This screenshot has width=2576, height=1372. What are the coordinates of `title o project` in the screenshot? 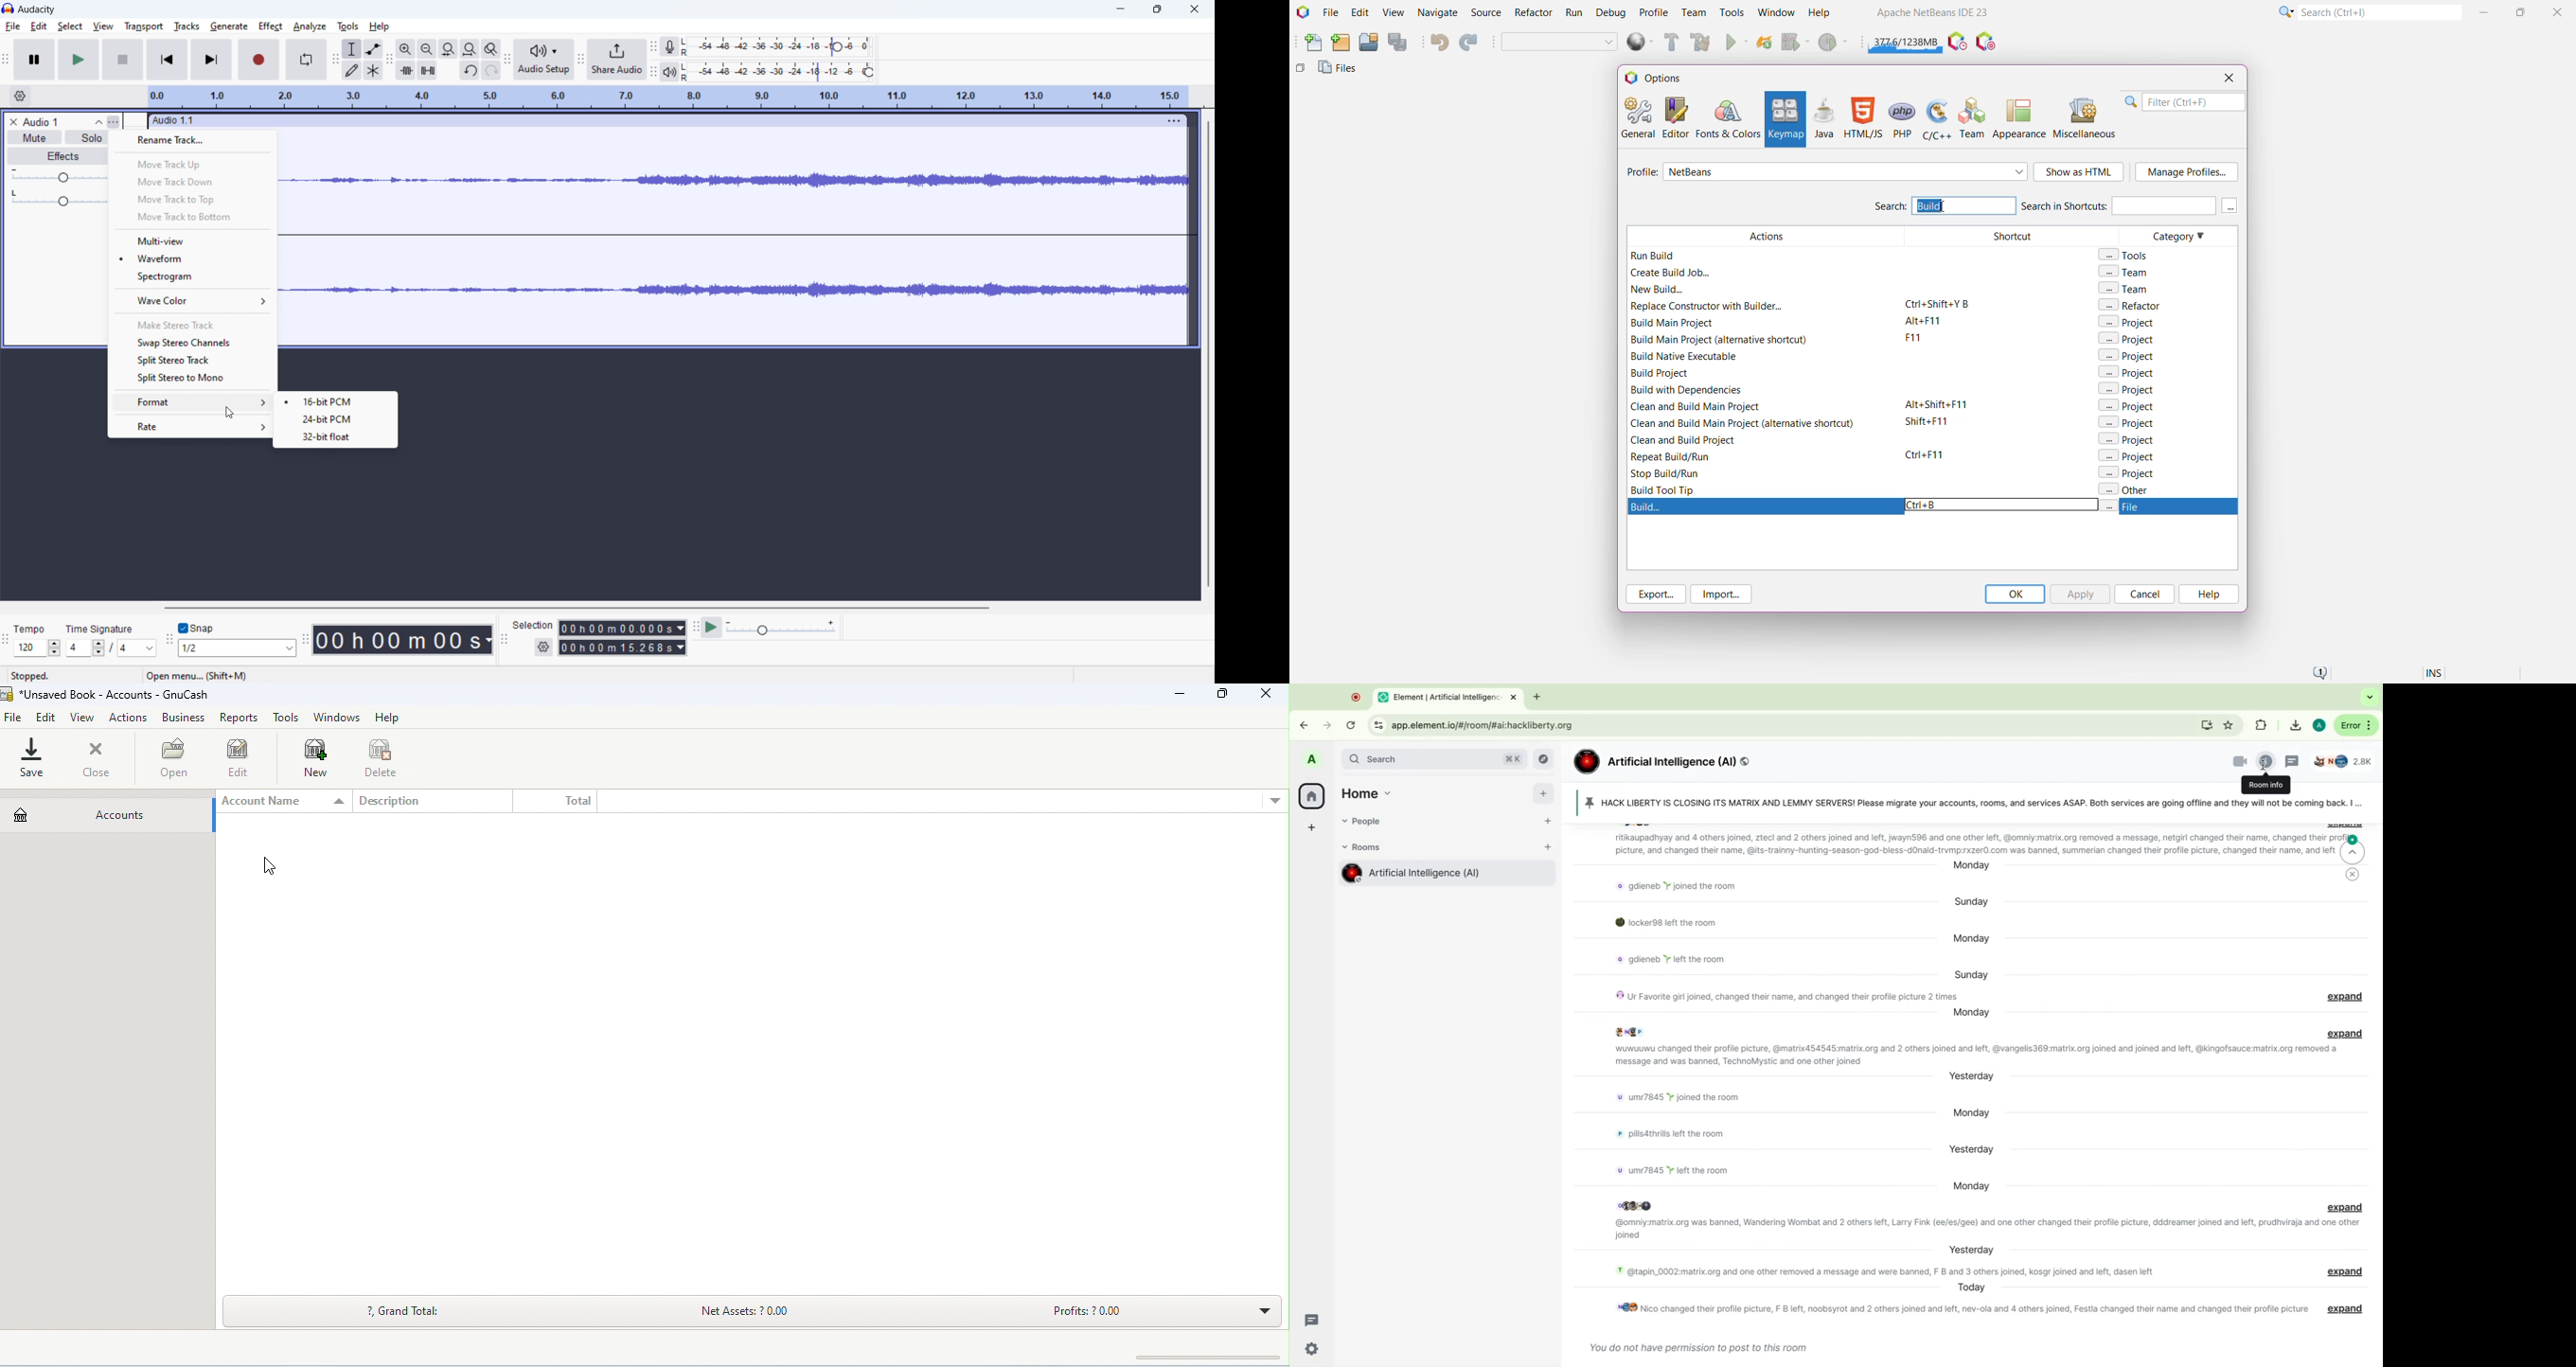 It's located at (41, 122).